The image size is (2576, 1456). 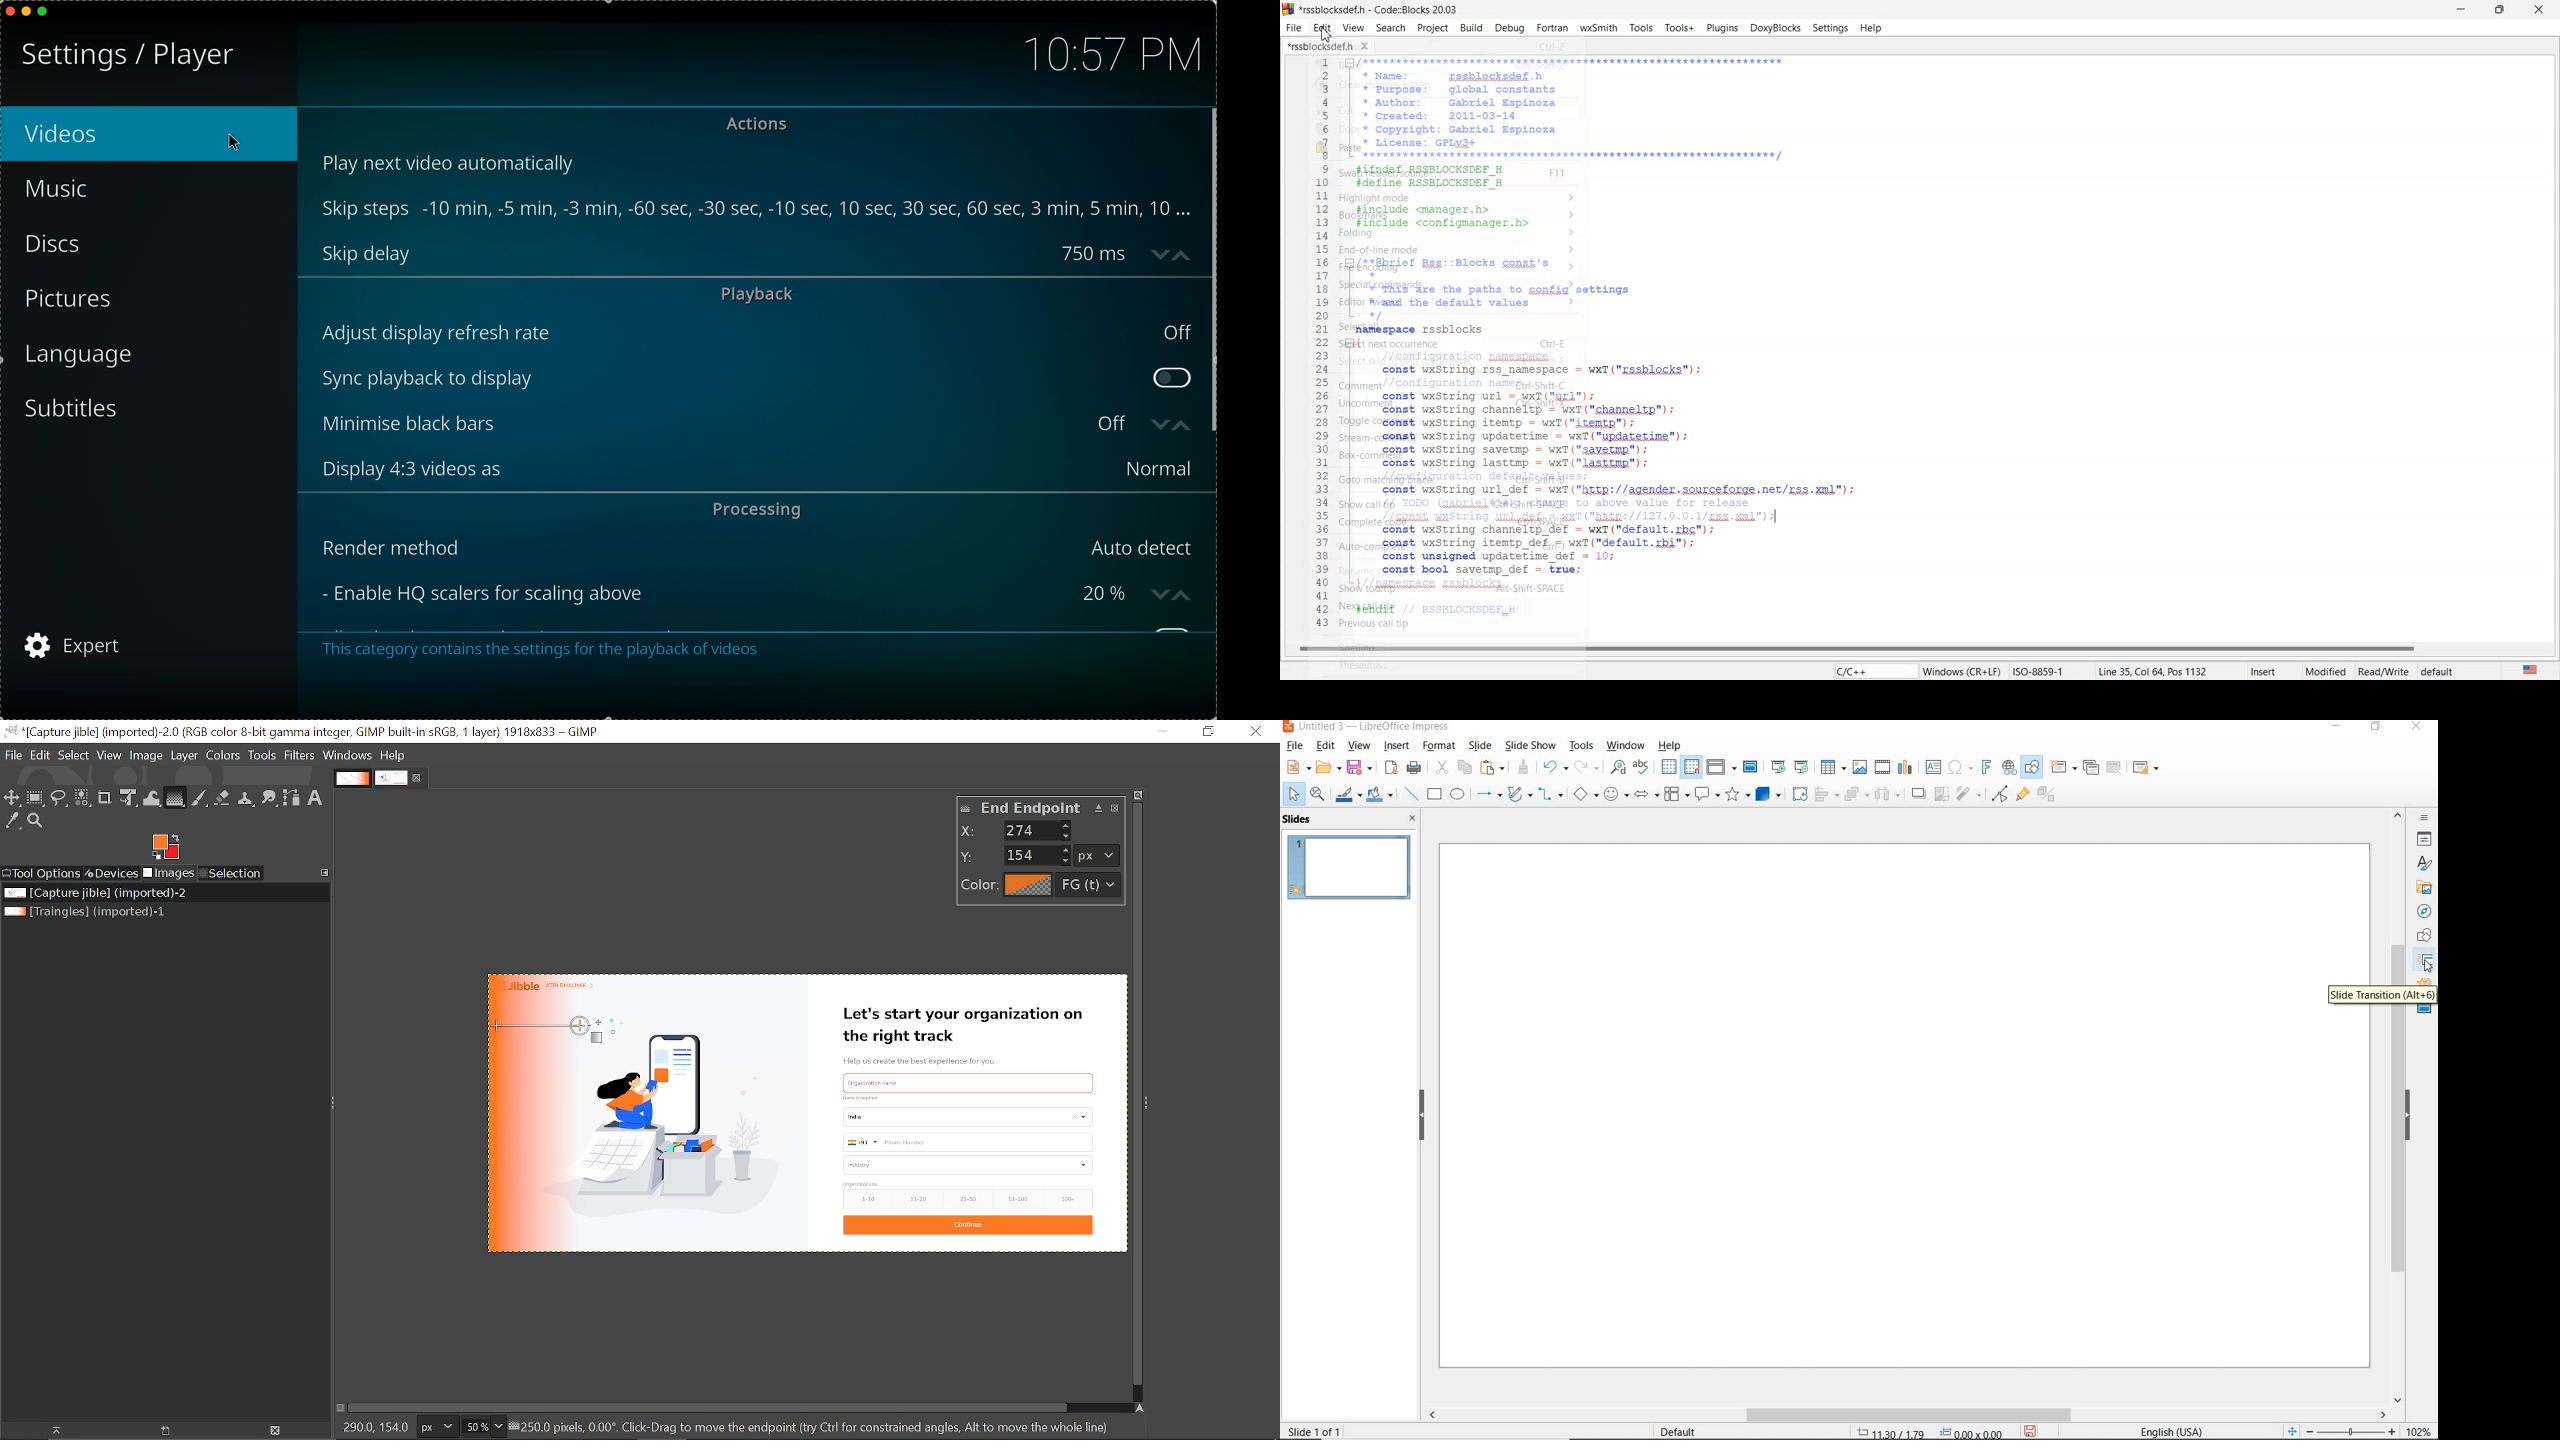 I want to click on increase value , so click(x=1186, y=253).